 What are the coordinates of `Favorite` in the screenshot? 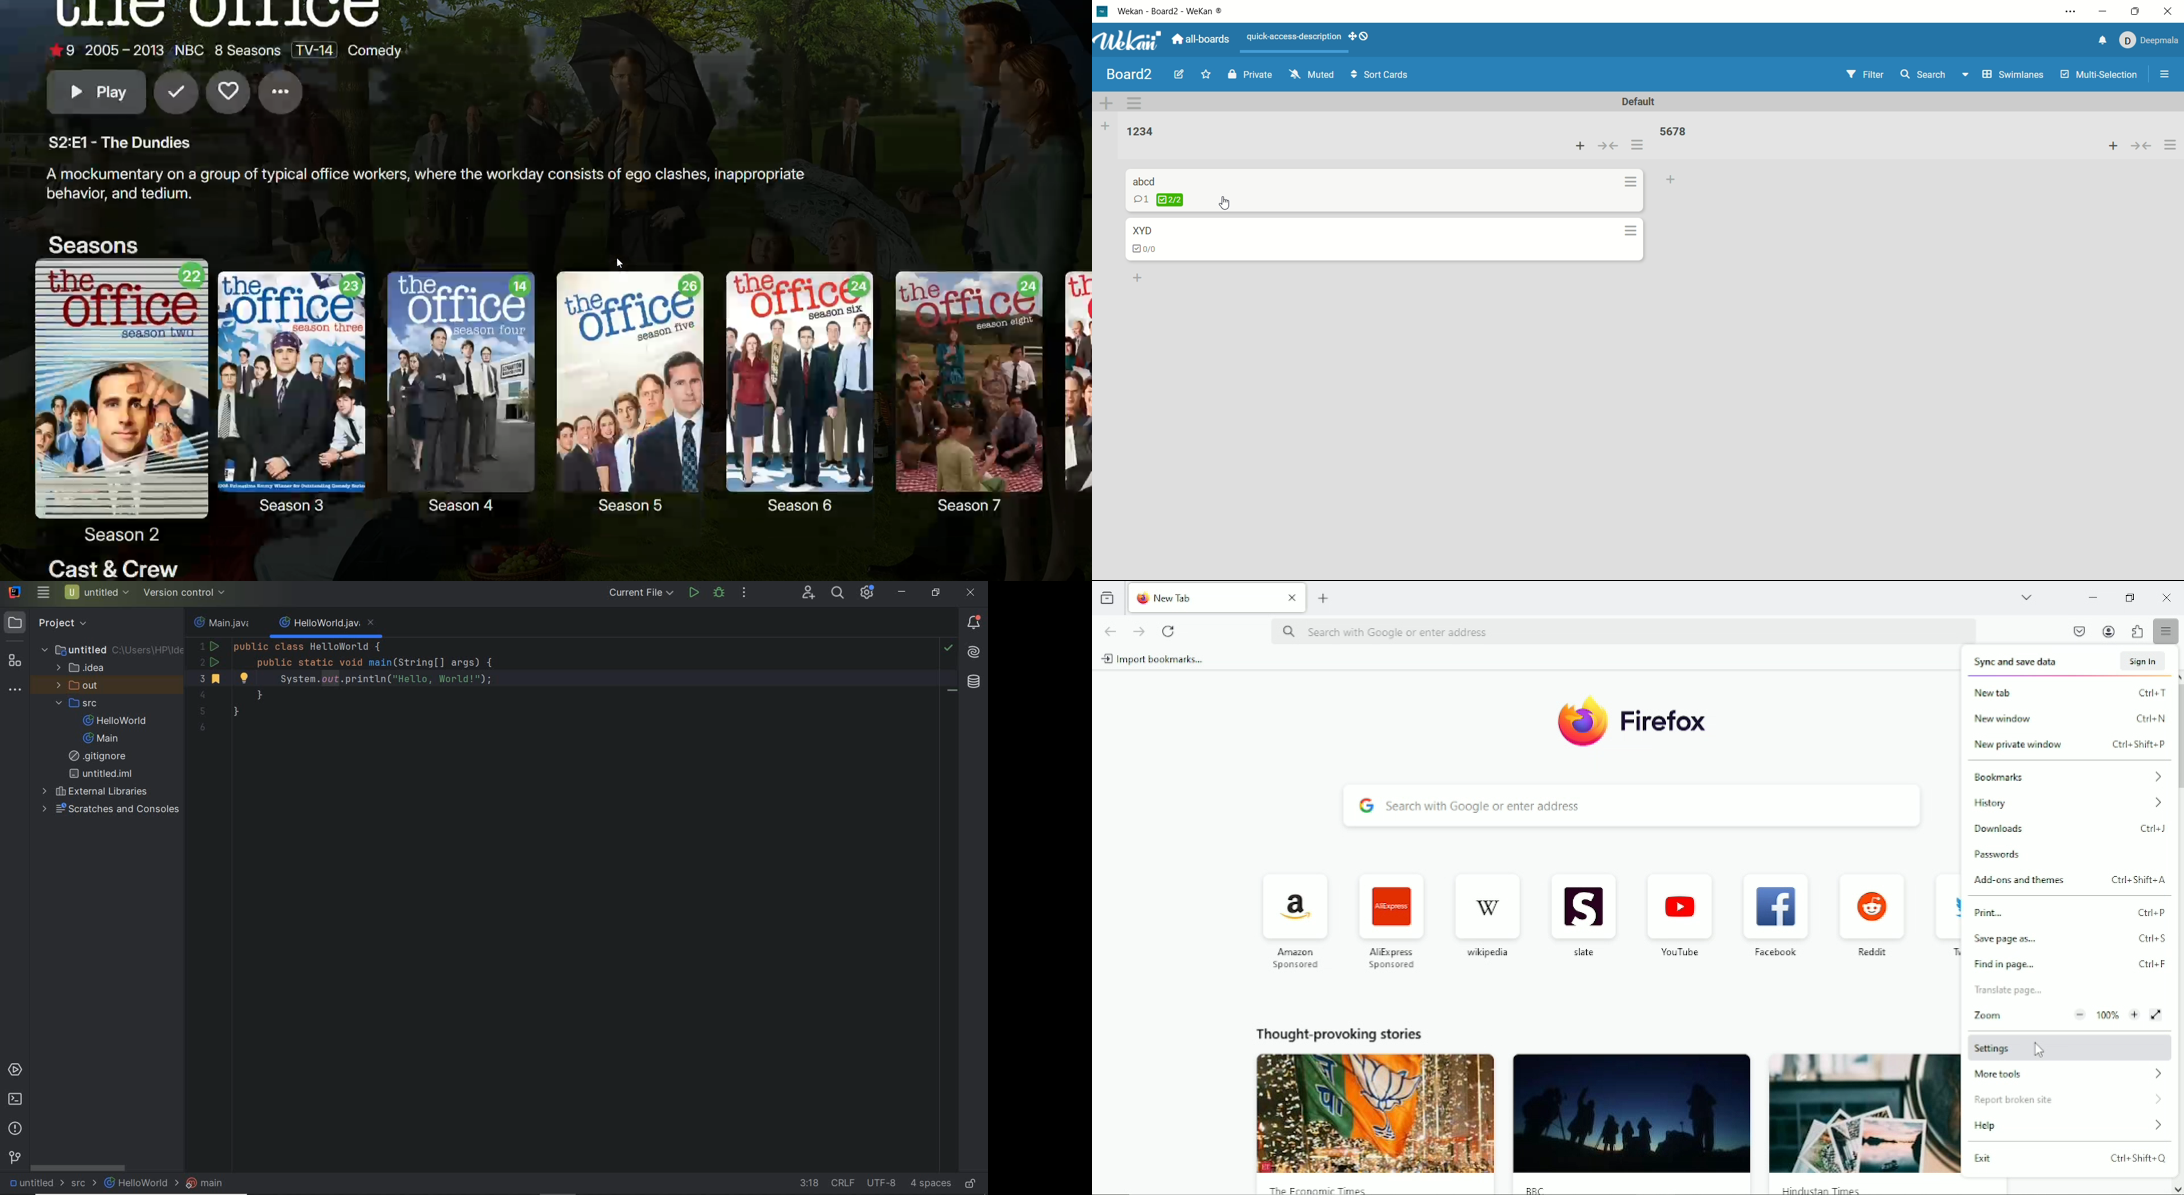 It's located at (225, 95).